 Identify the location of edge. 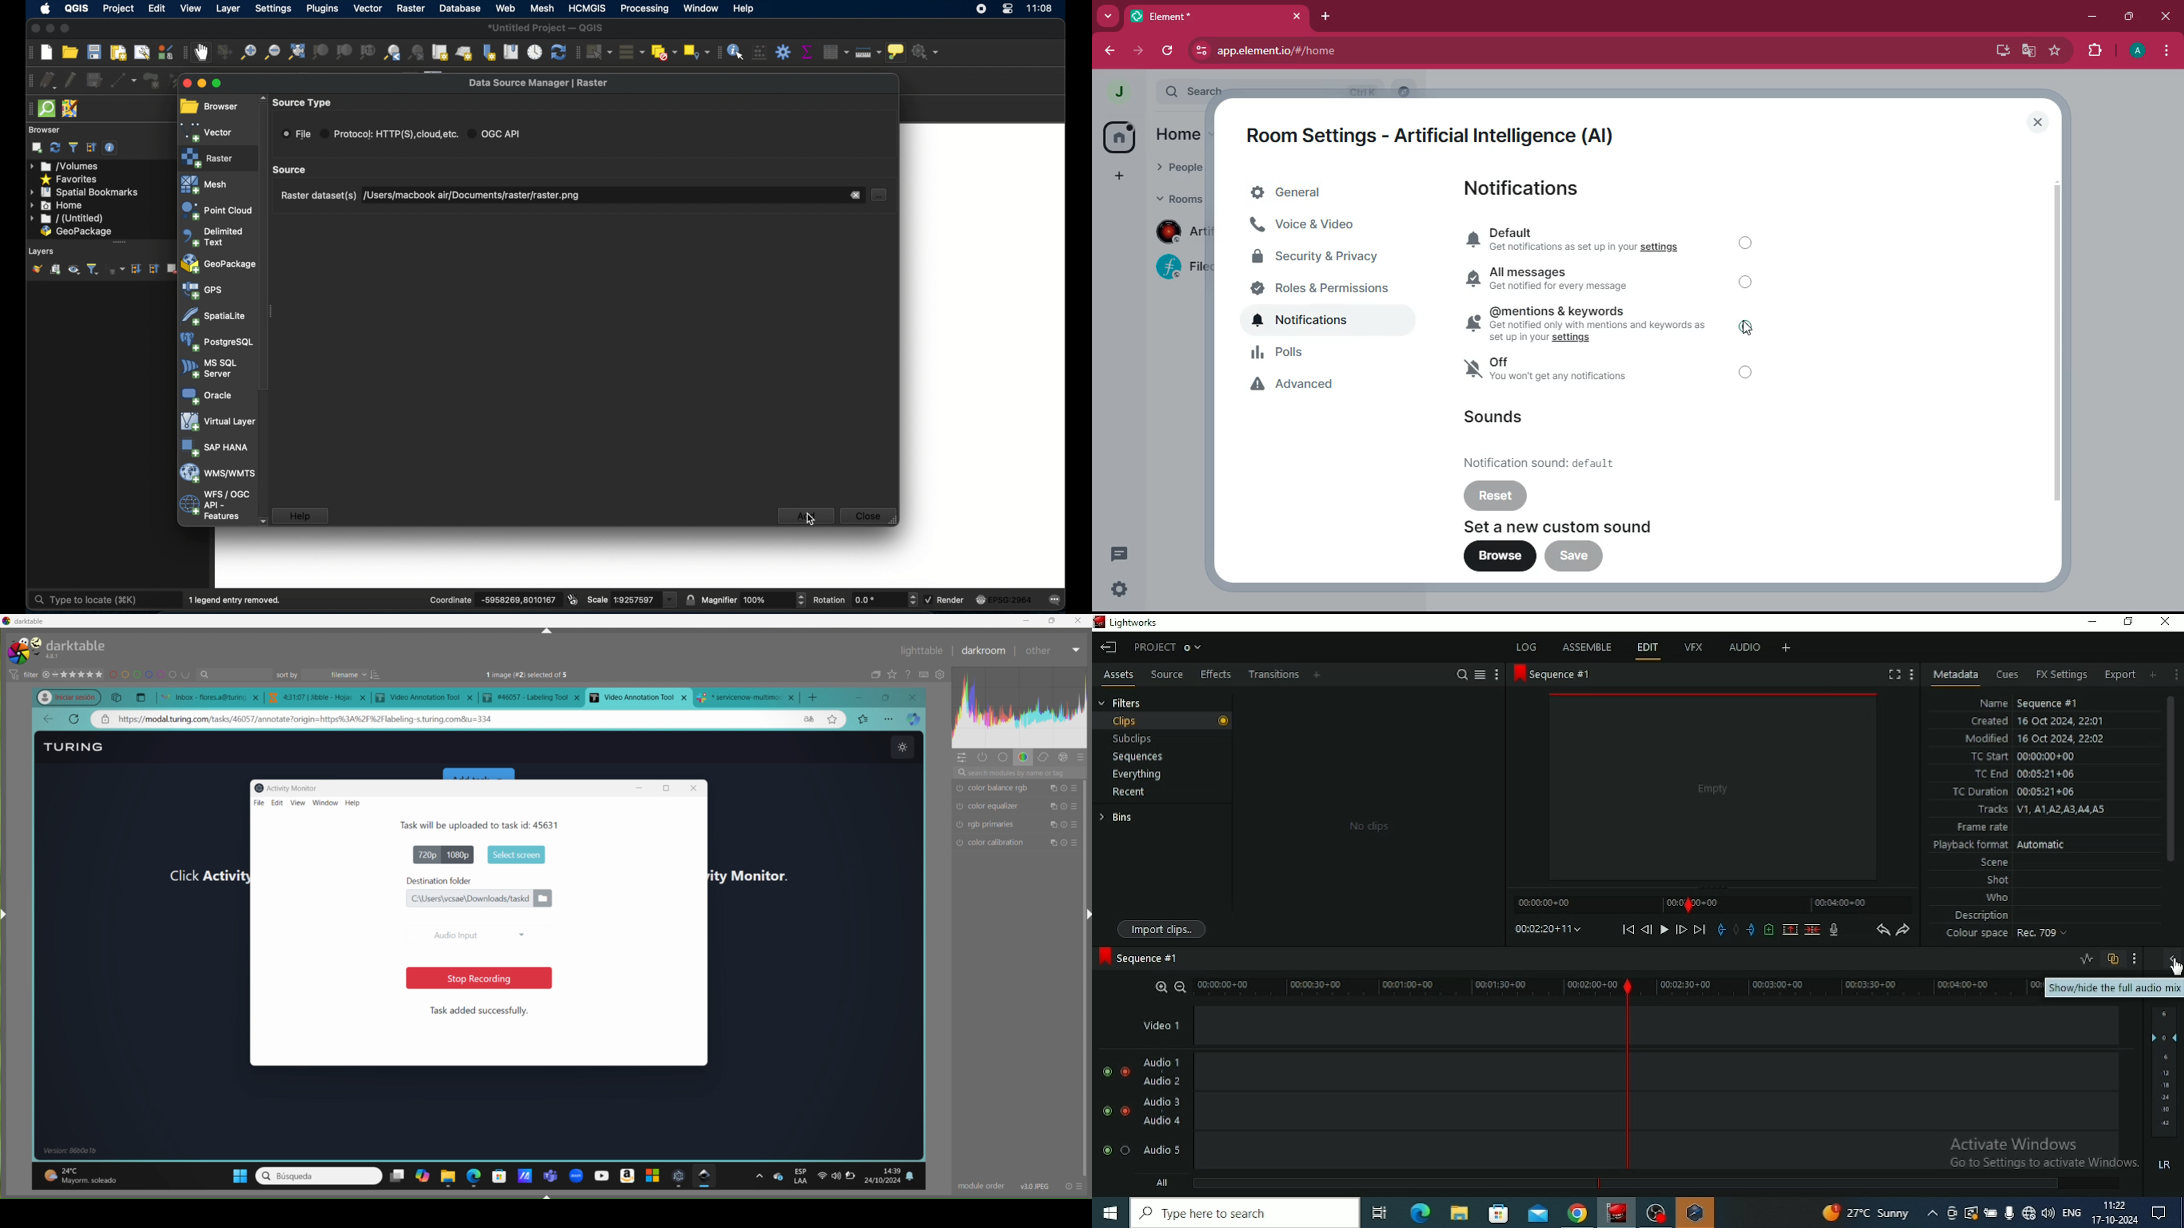
(474, 1176).